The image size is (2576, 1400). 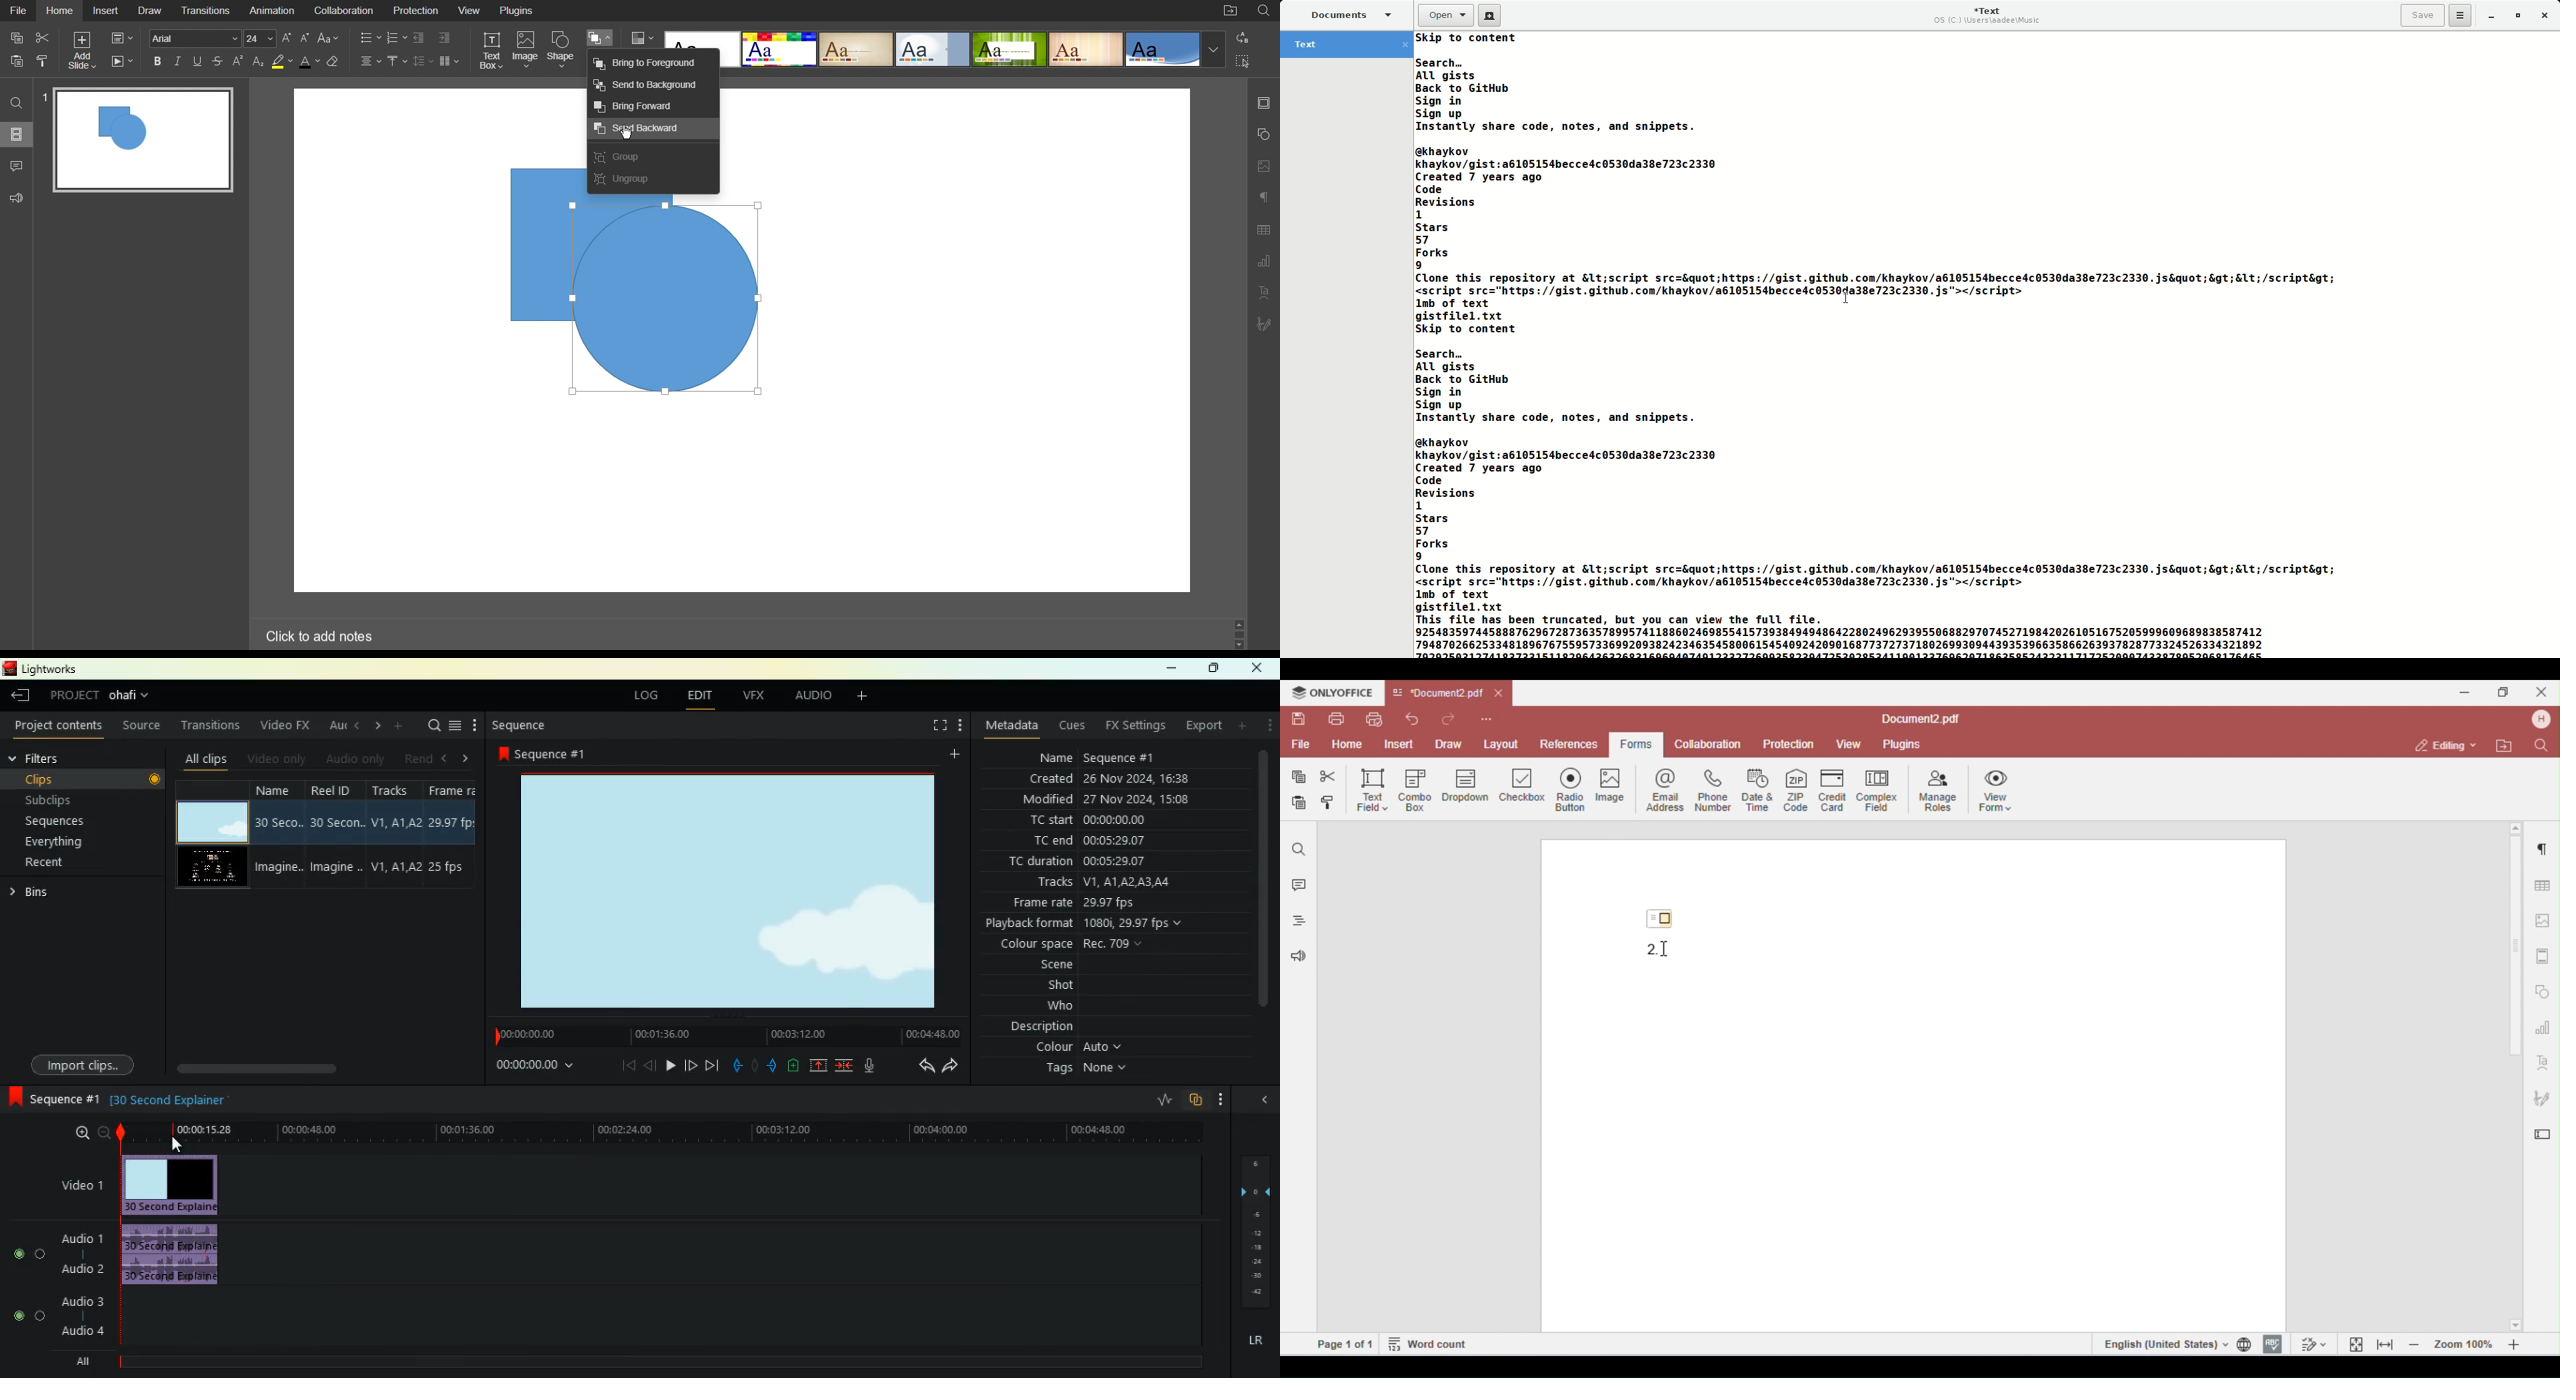 I want to click on Font Case, so click(x=330, y=38).